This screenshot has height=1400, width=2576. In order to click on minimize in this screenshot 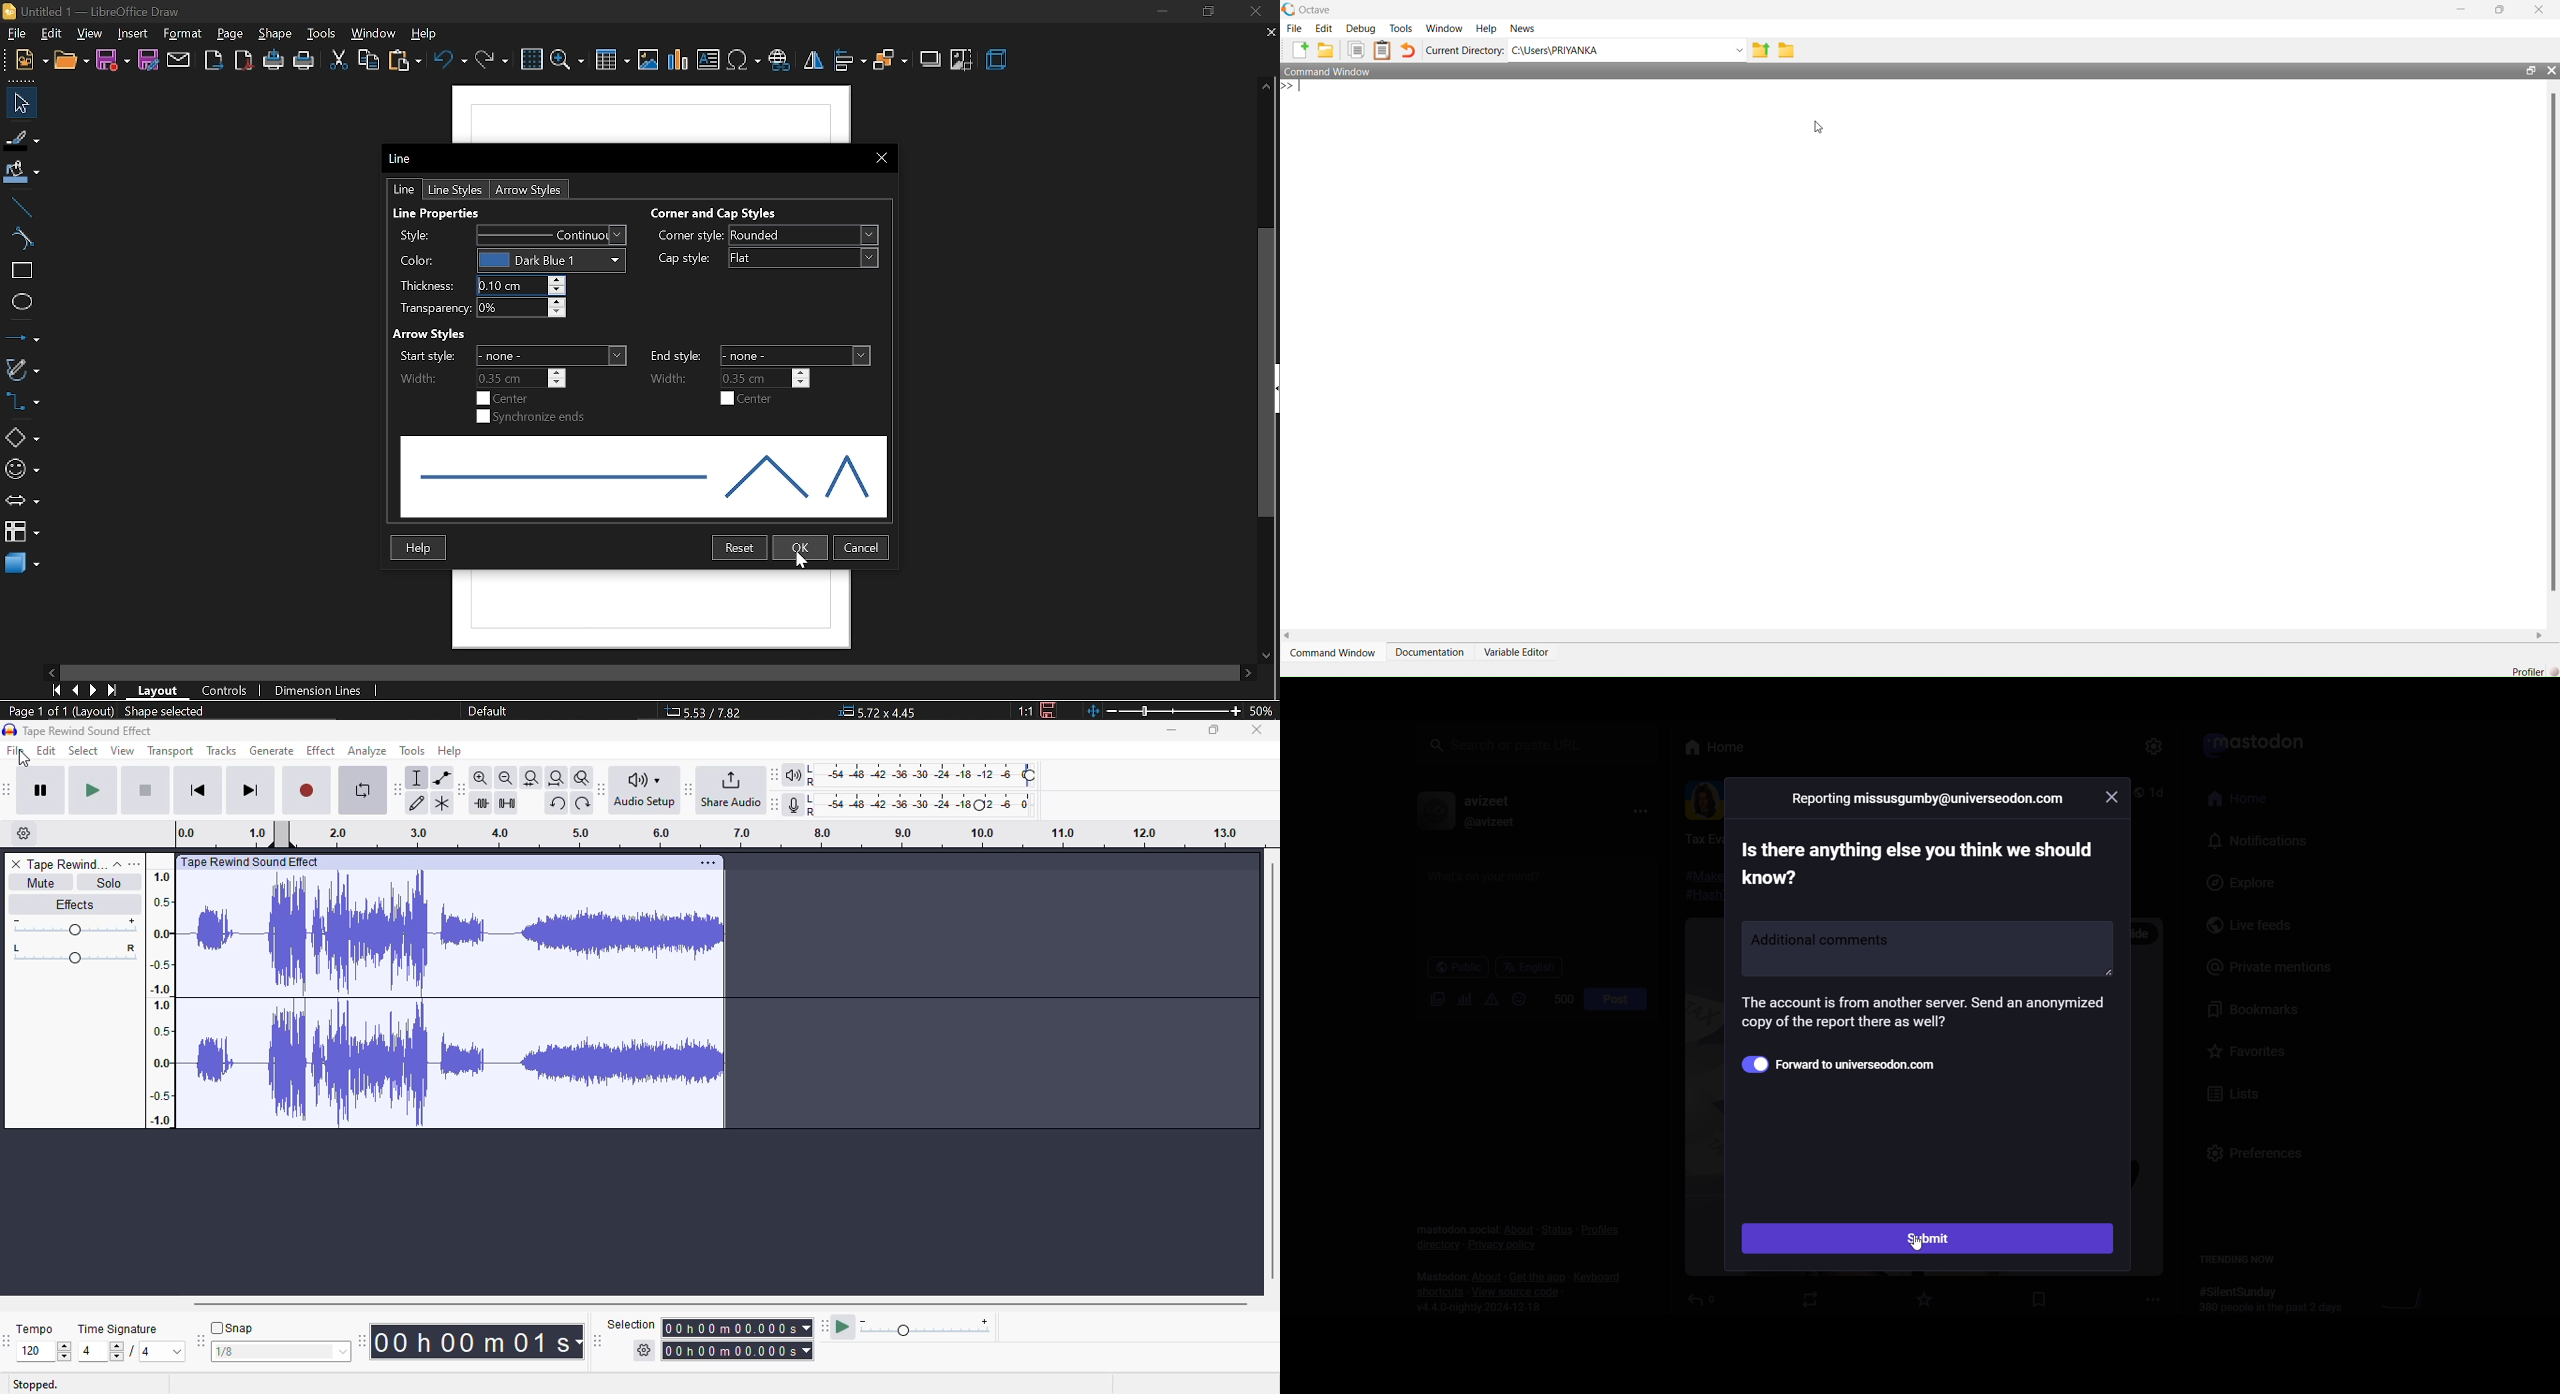, I will do `click(1160, 12)`.